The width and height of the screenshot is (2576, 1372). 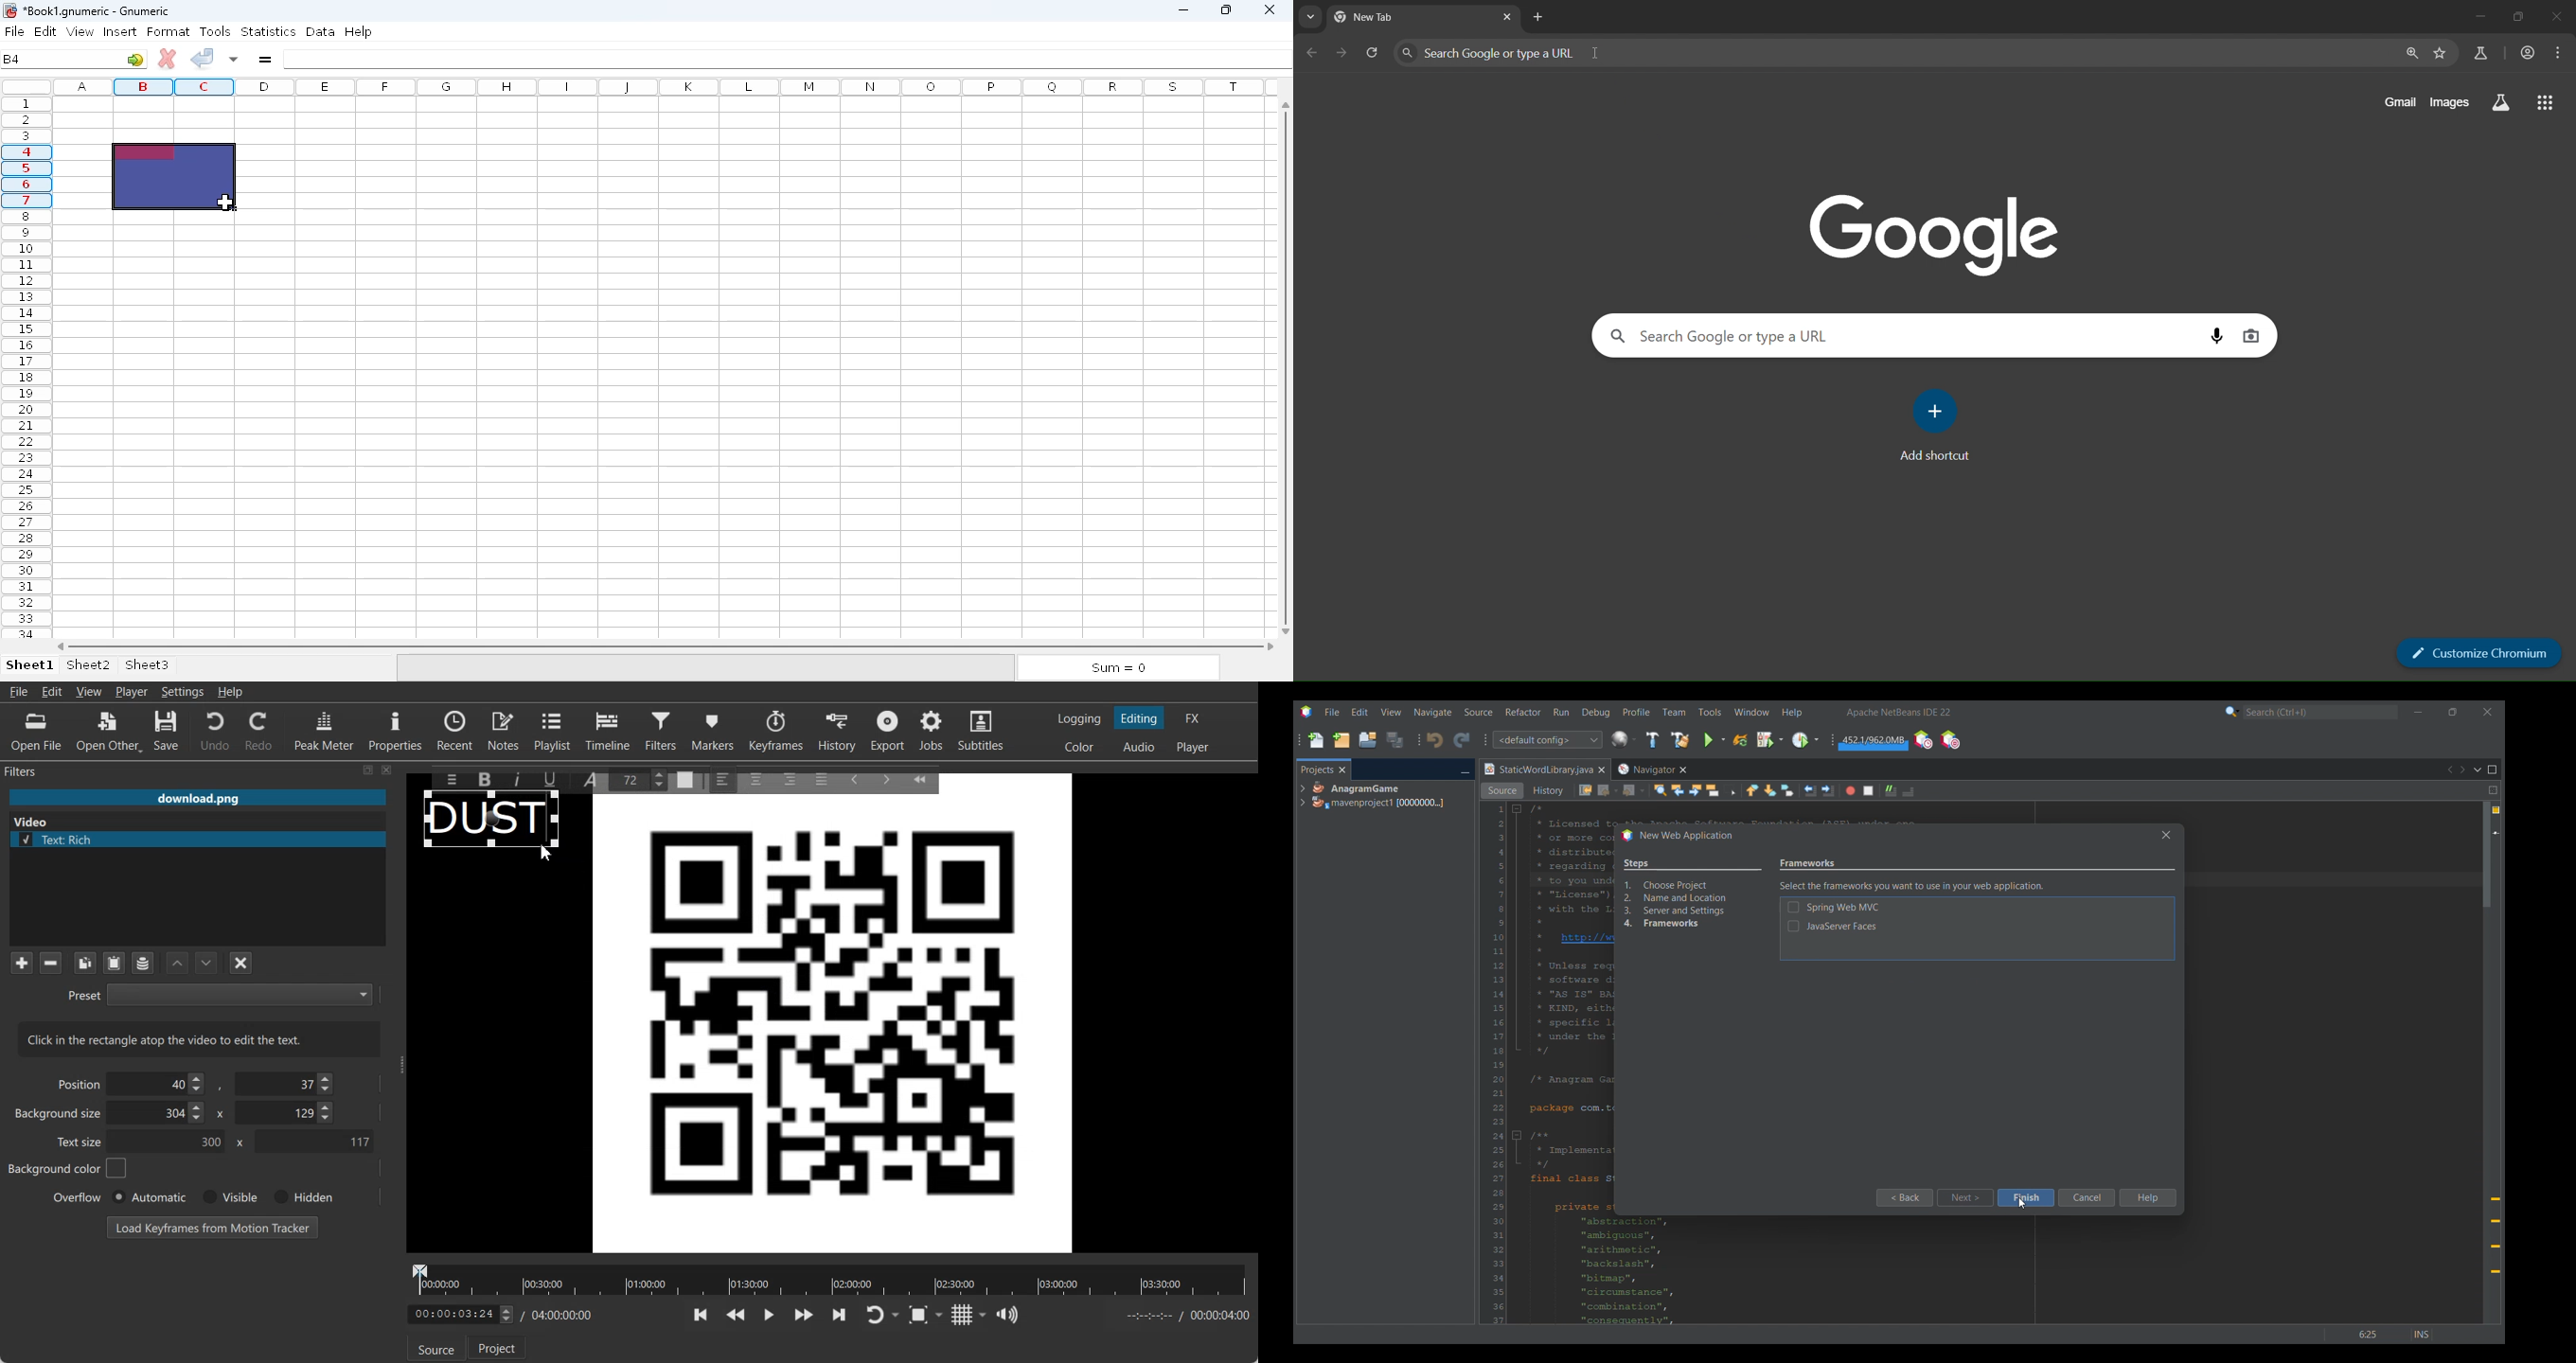 I want to click on Minimize, so click(x=2418, y=712).